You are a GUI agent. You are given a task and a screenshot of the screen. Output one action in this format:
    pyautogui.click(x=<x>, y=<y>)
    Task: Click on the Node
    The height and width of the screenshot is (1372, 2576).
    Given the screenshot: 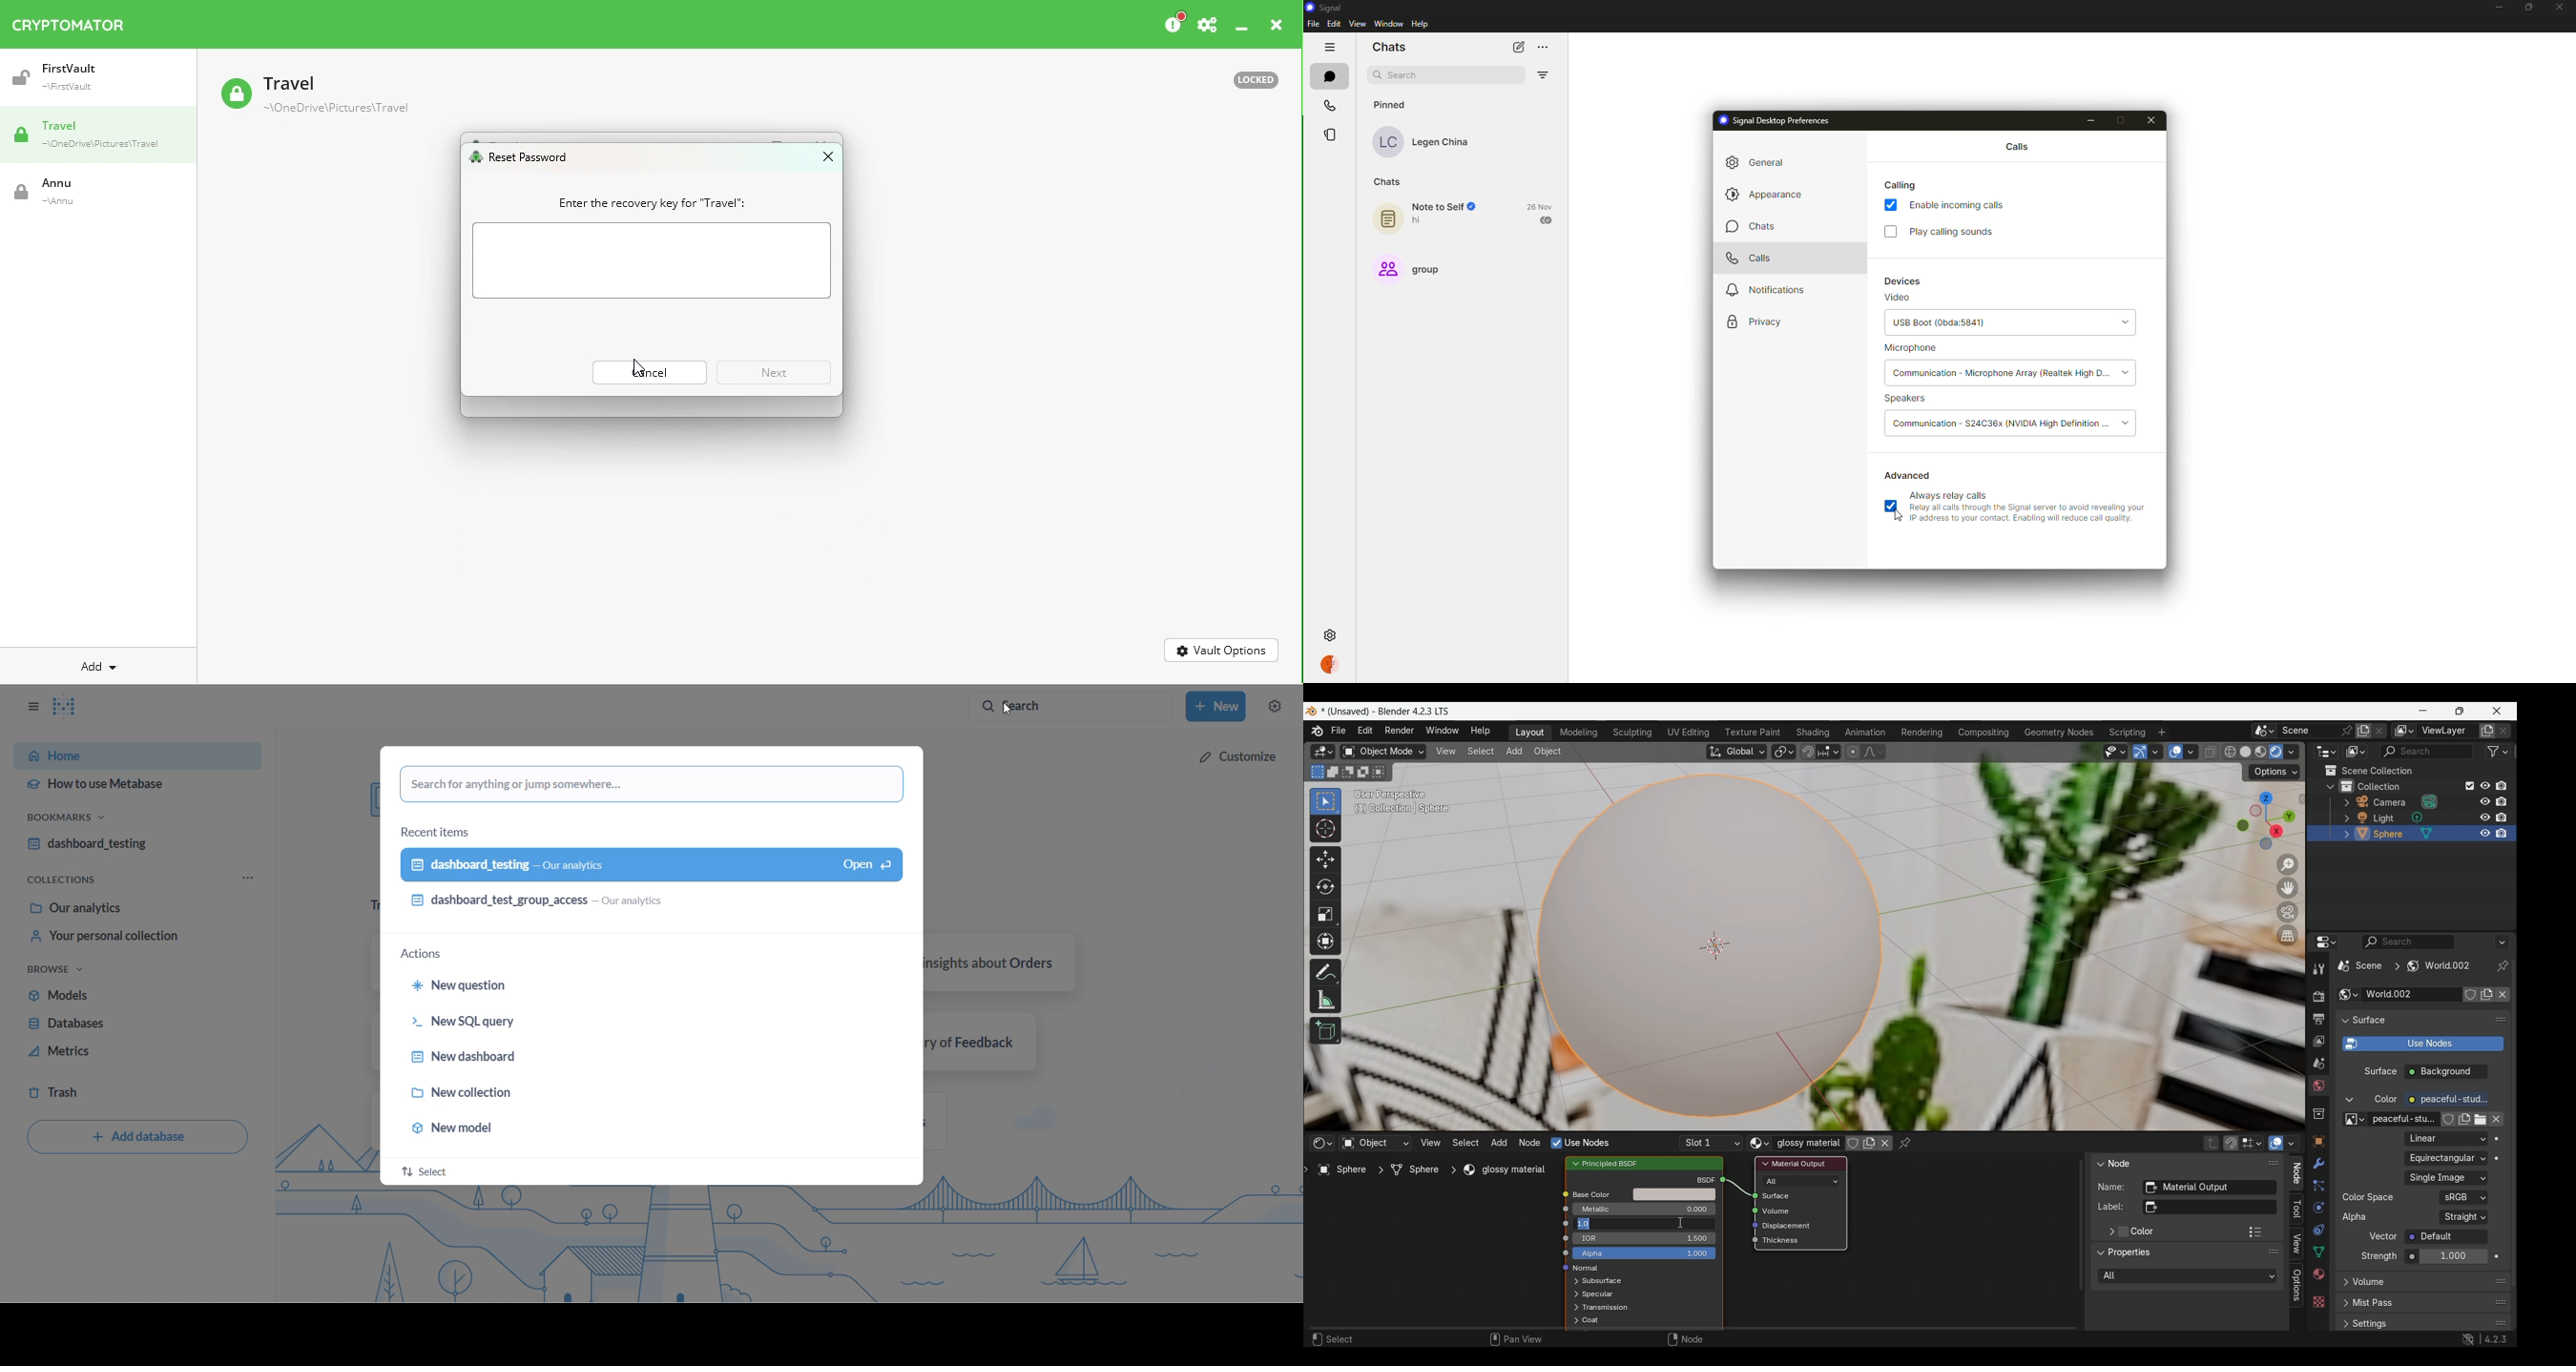 What is the action you would take?
    pyautogui.click(x=2121, y=1162)
    